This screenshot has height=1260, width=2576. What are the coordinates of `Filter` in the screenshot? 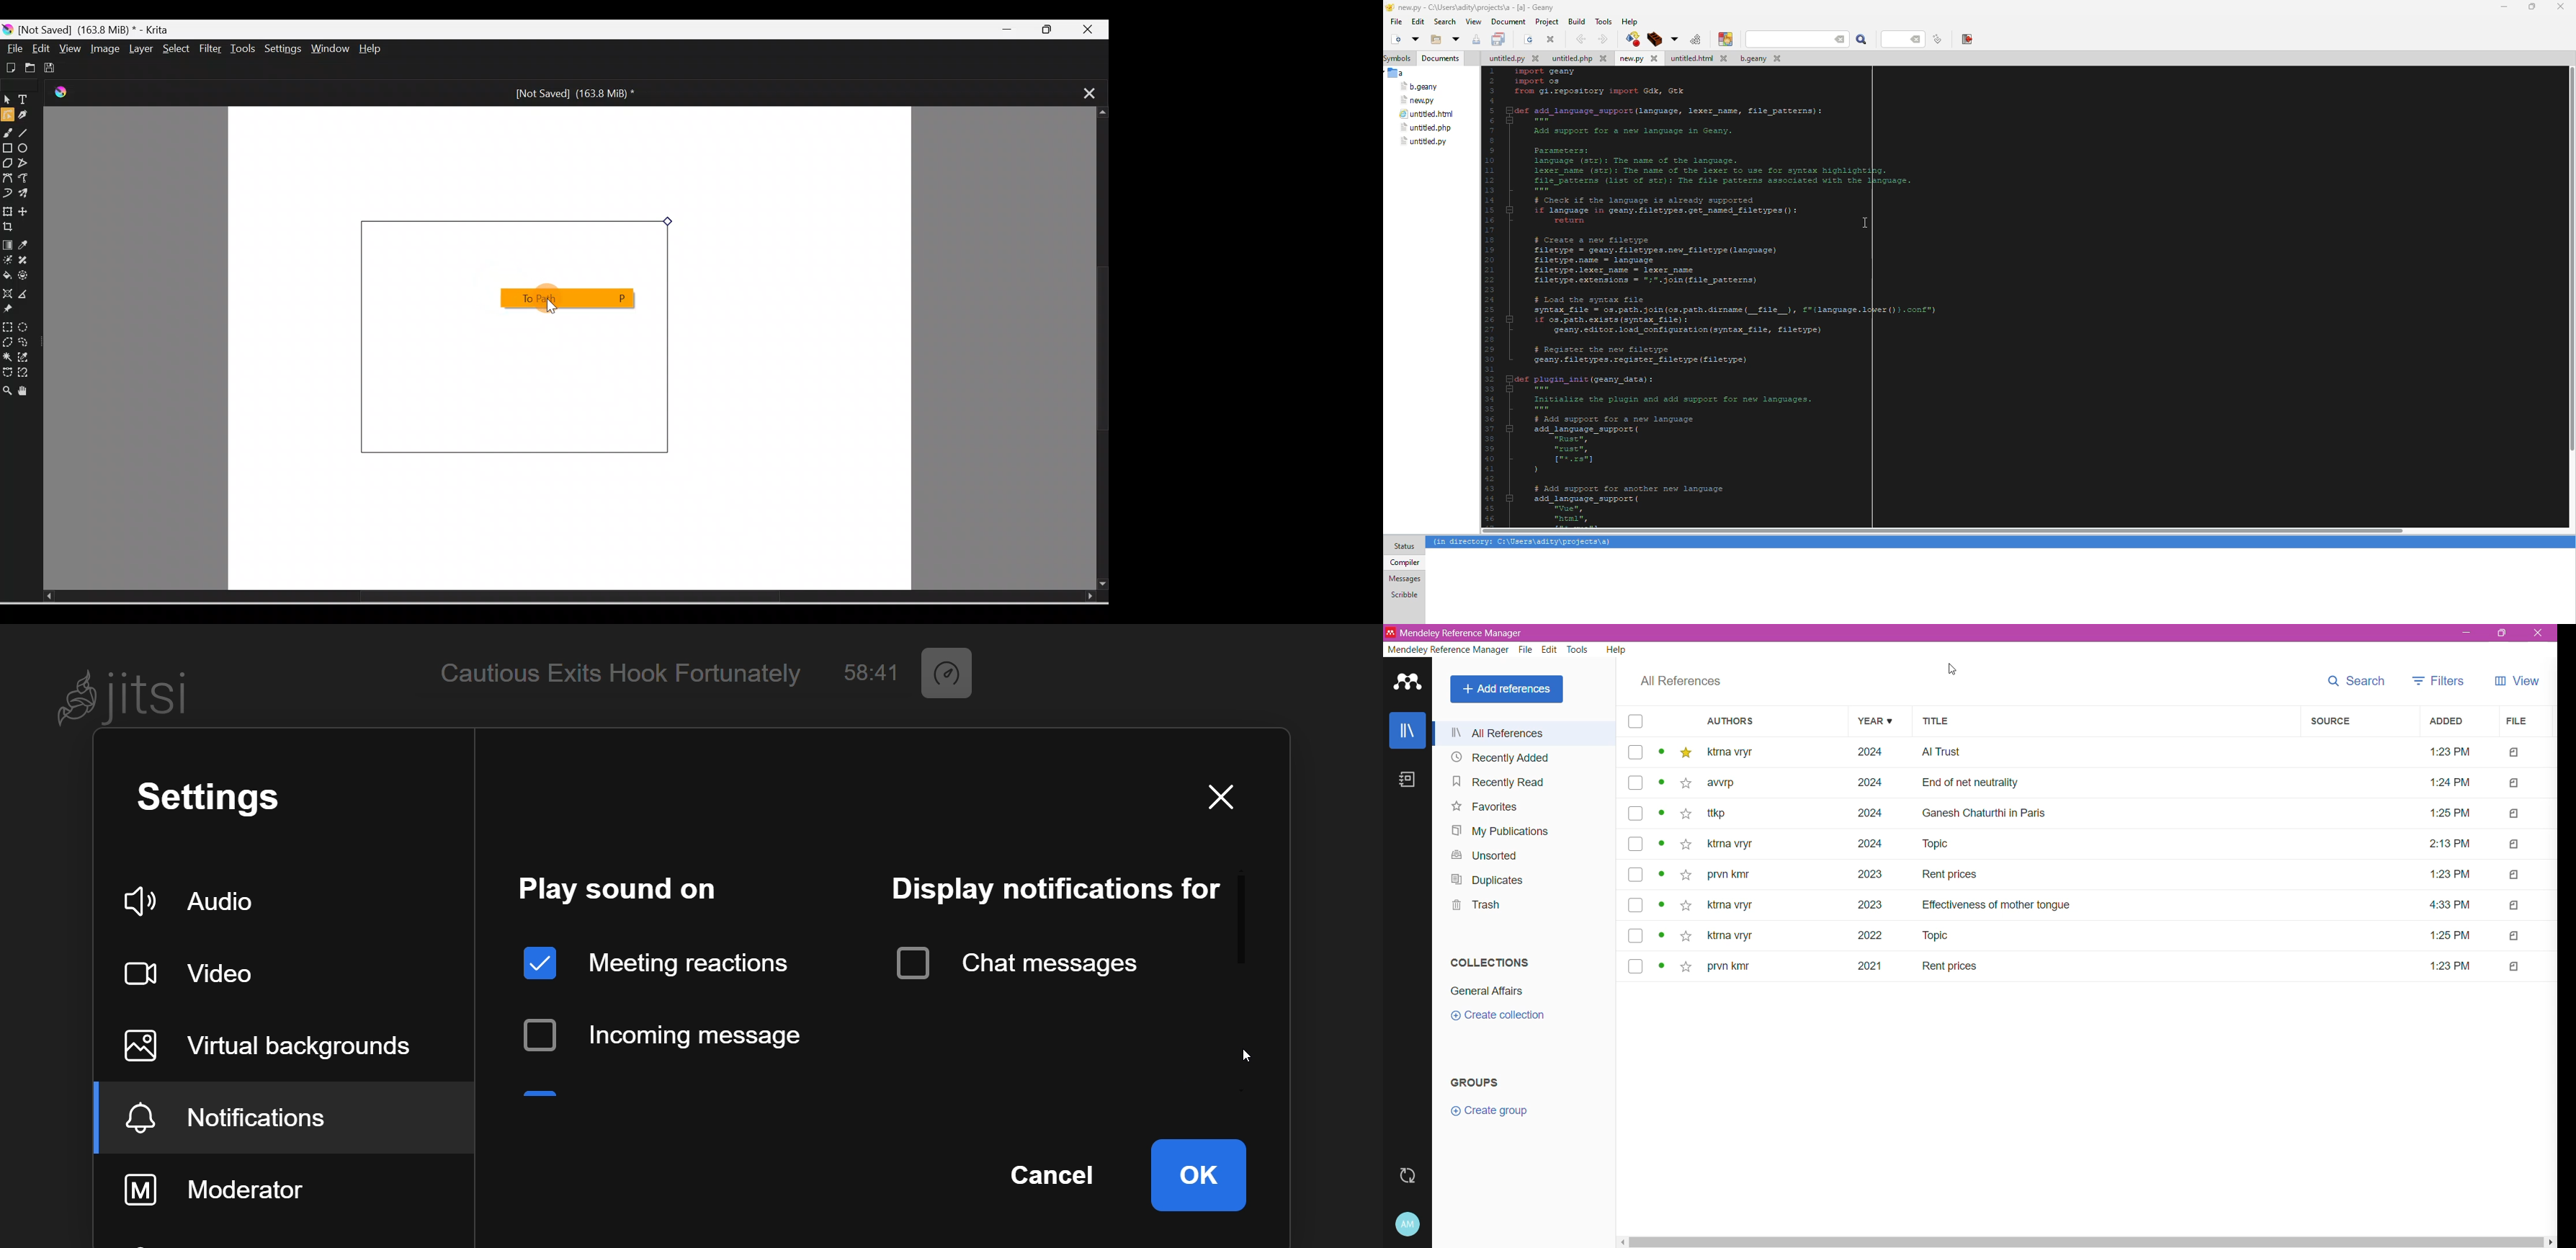 It's located at (211, 49).